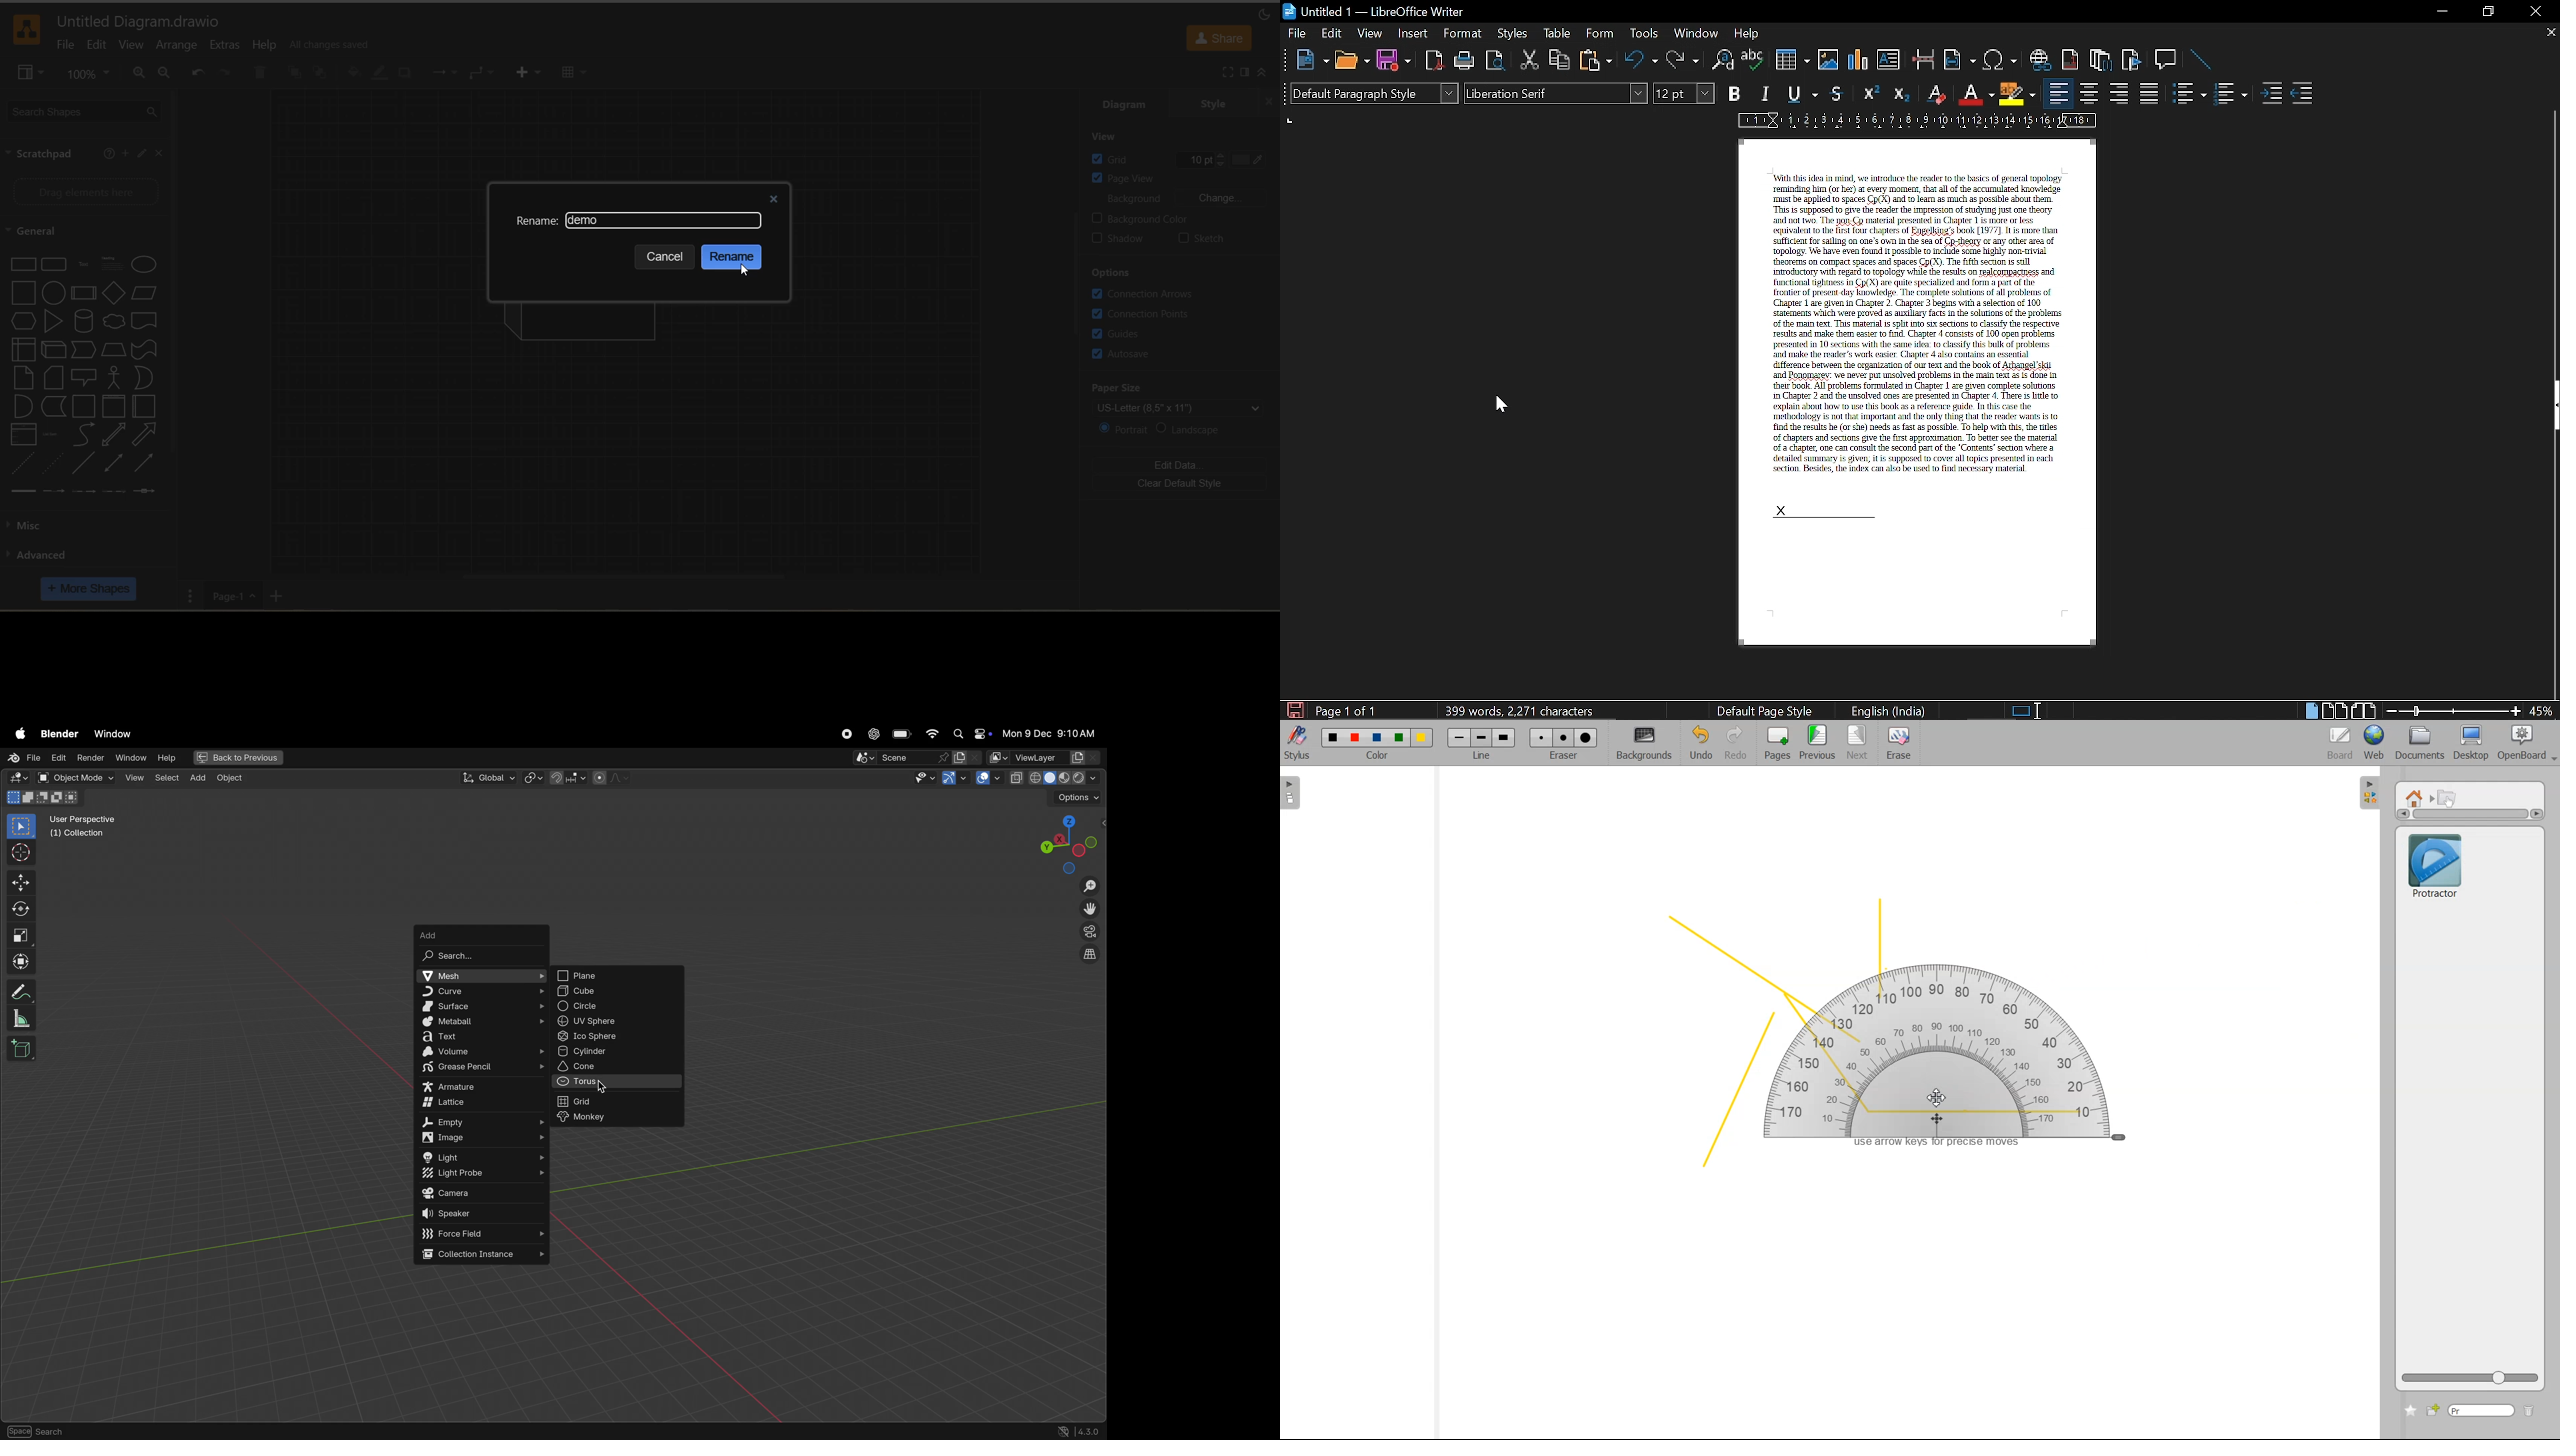  Describe the element at coordinates (2340, 744) in the screenshot. I see `Board` at that location.